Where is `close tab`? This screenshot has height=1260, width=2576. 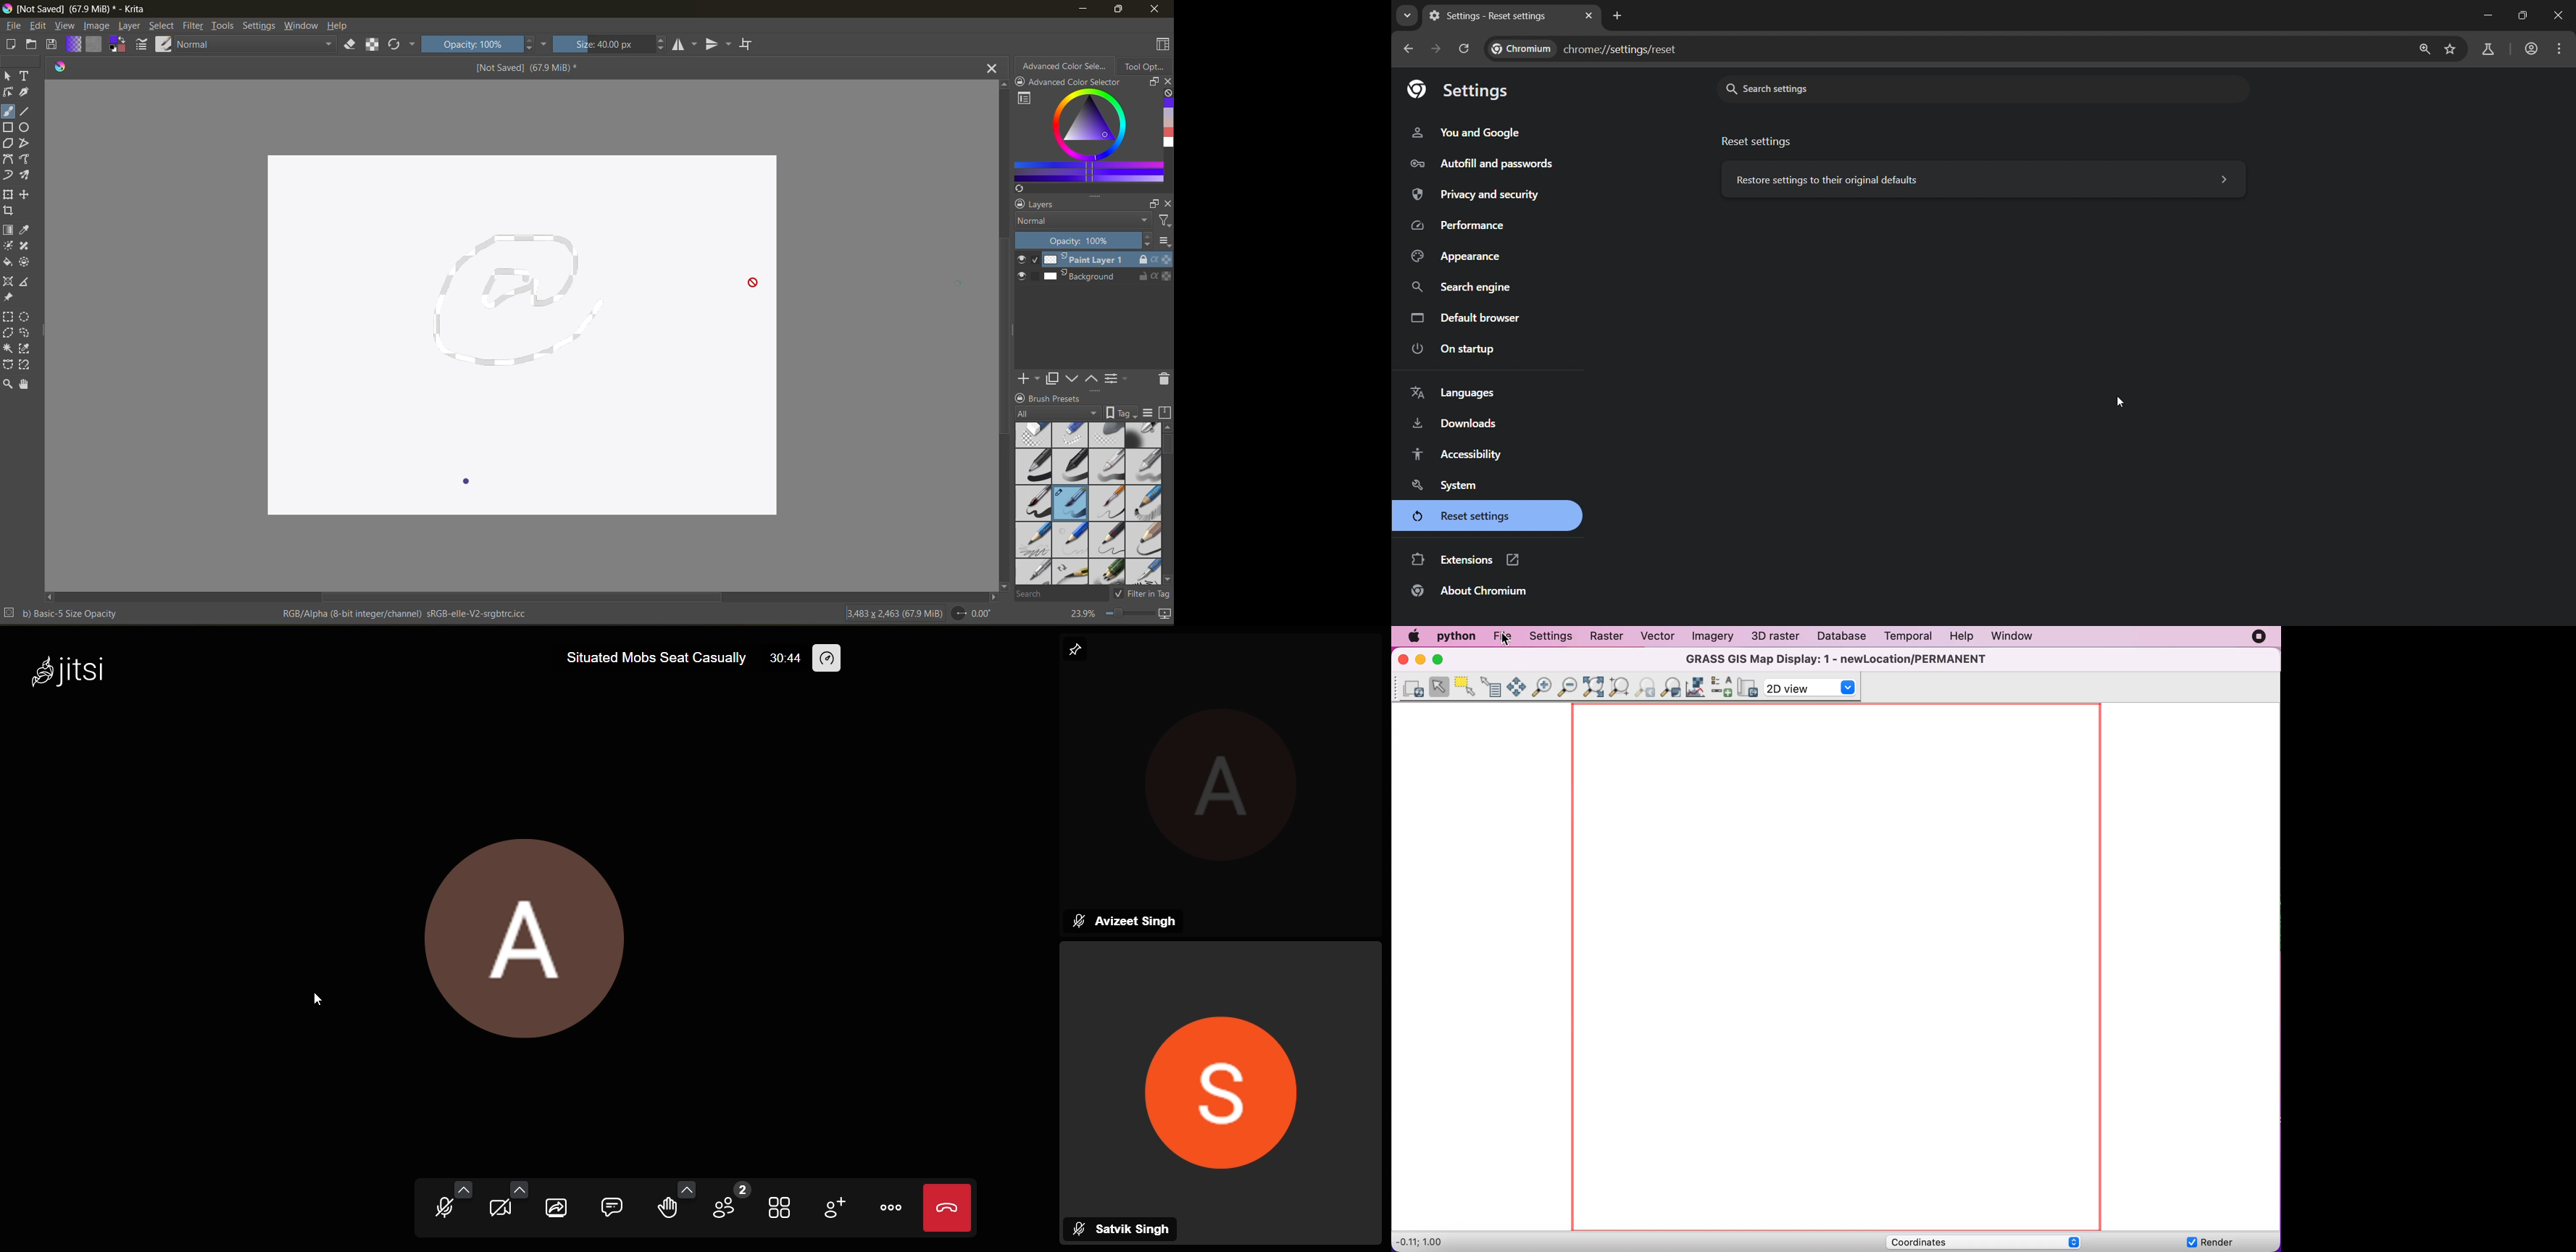
close tab is located at coordinates (994, 67).